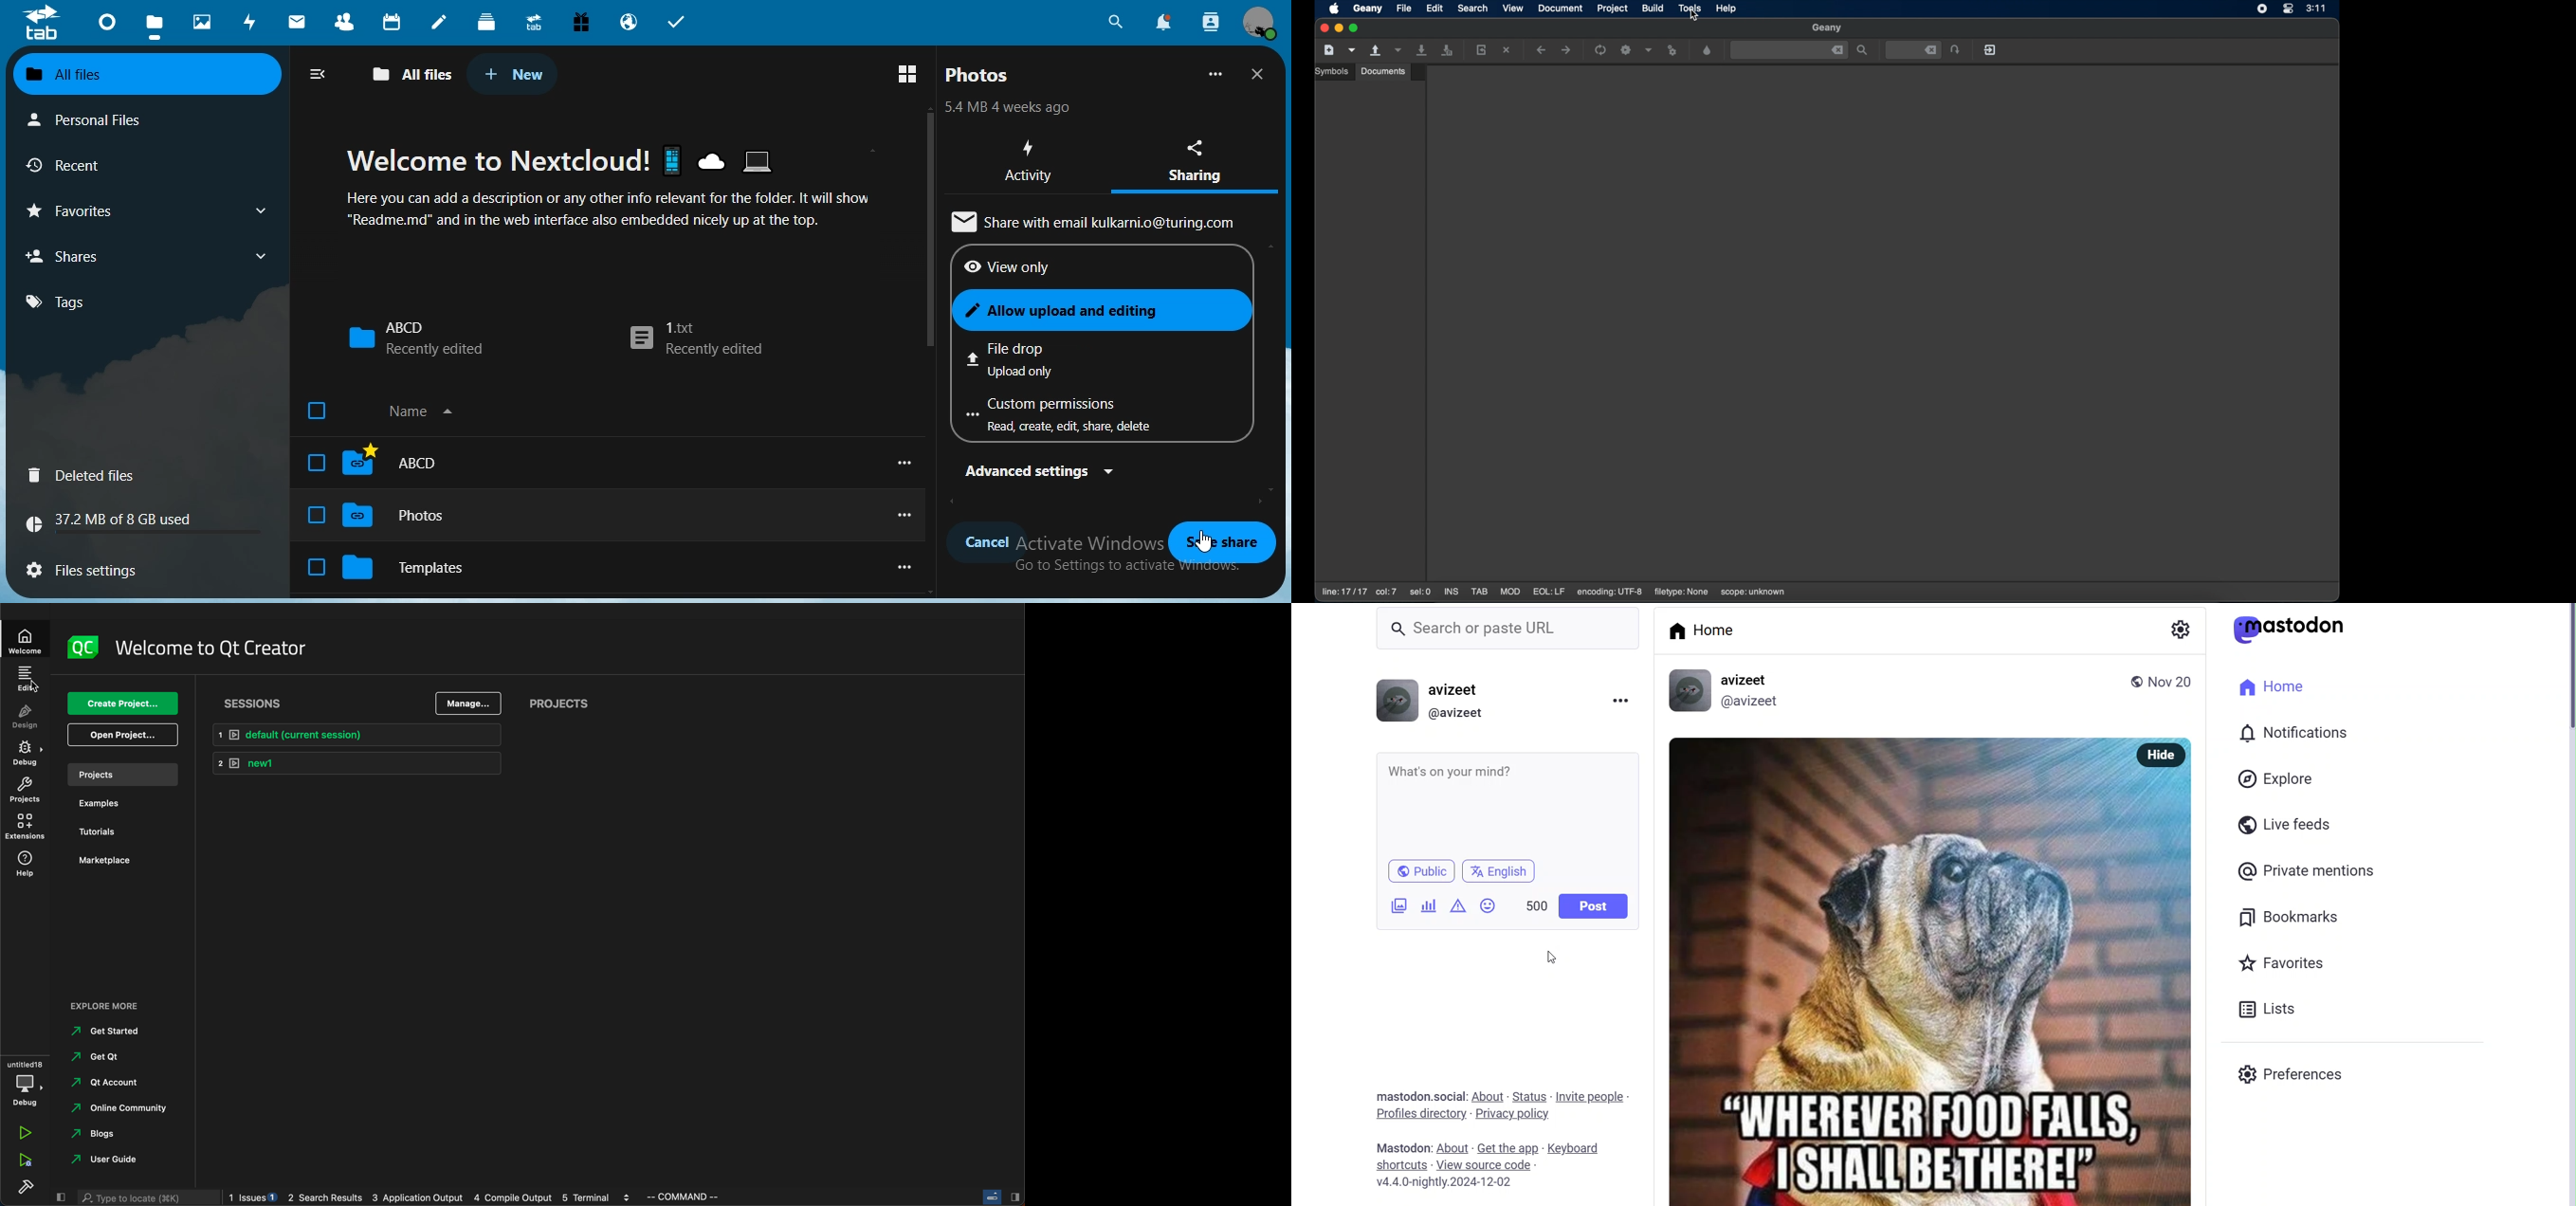  What do you see at coordinates (2274, 689) in the screenshot?
I see `home` at bounding box center [2274, 689].